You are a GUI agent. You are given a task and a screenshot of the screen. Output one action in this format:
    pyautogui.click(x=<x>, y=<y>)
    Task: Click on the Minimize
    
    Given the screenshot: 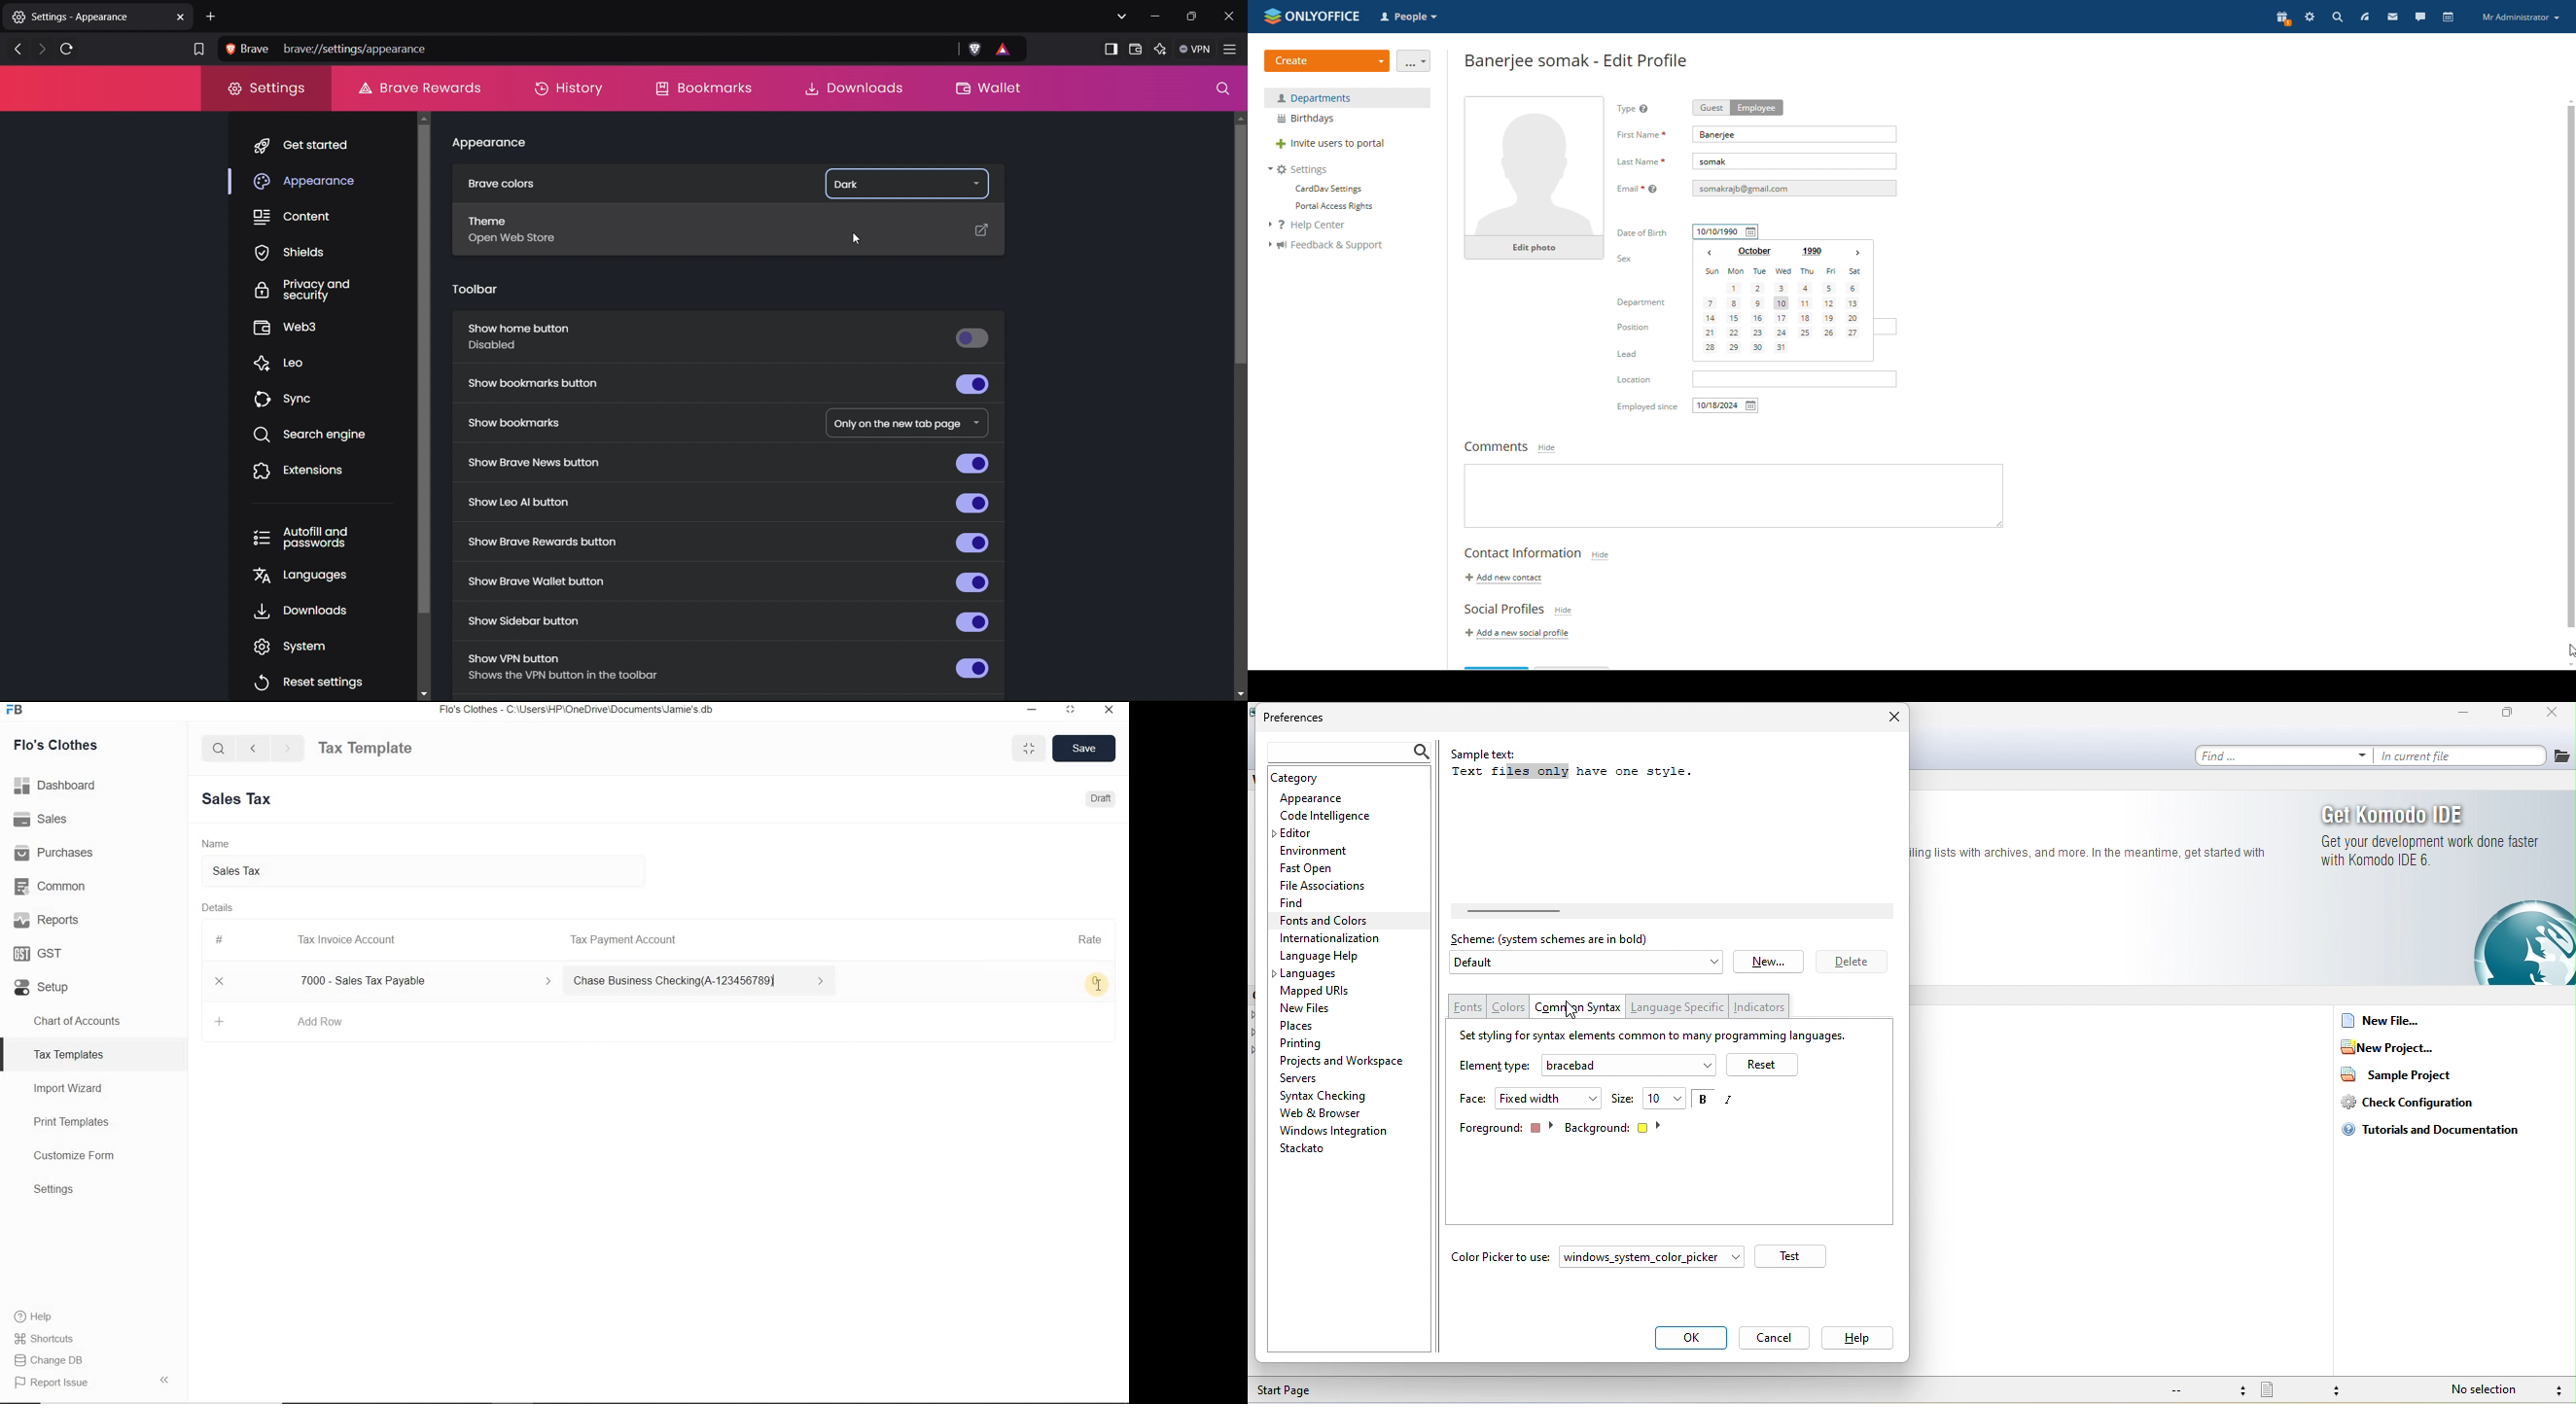 What is the action you would take?
    pyautogui.click(x=1033, y=711)
    